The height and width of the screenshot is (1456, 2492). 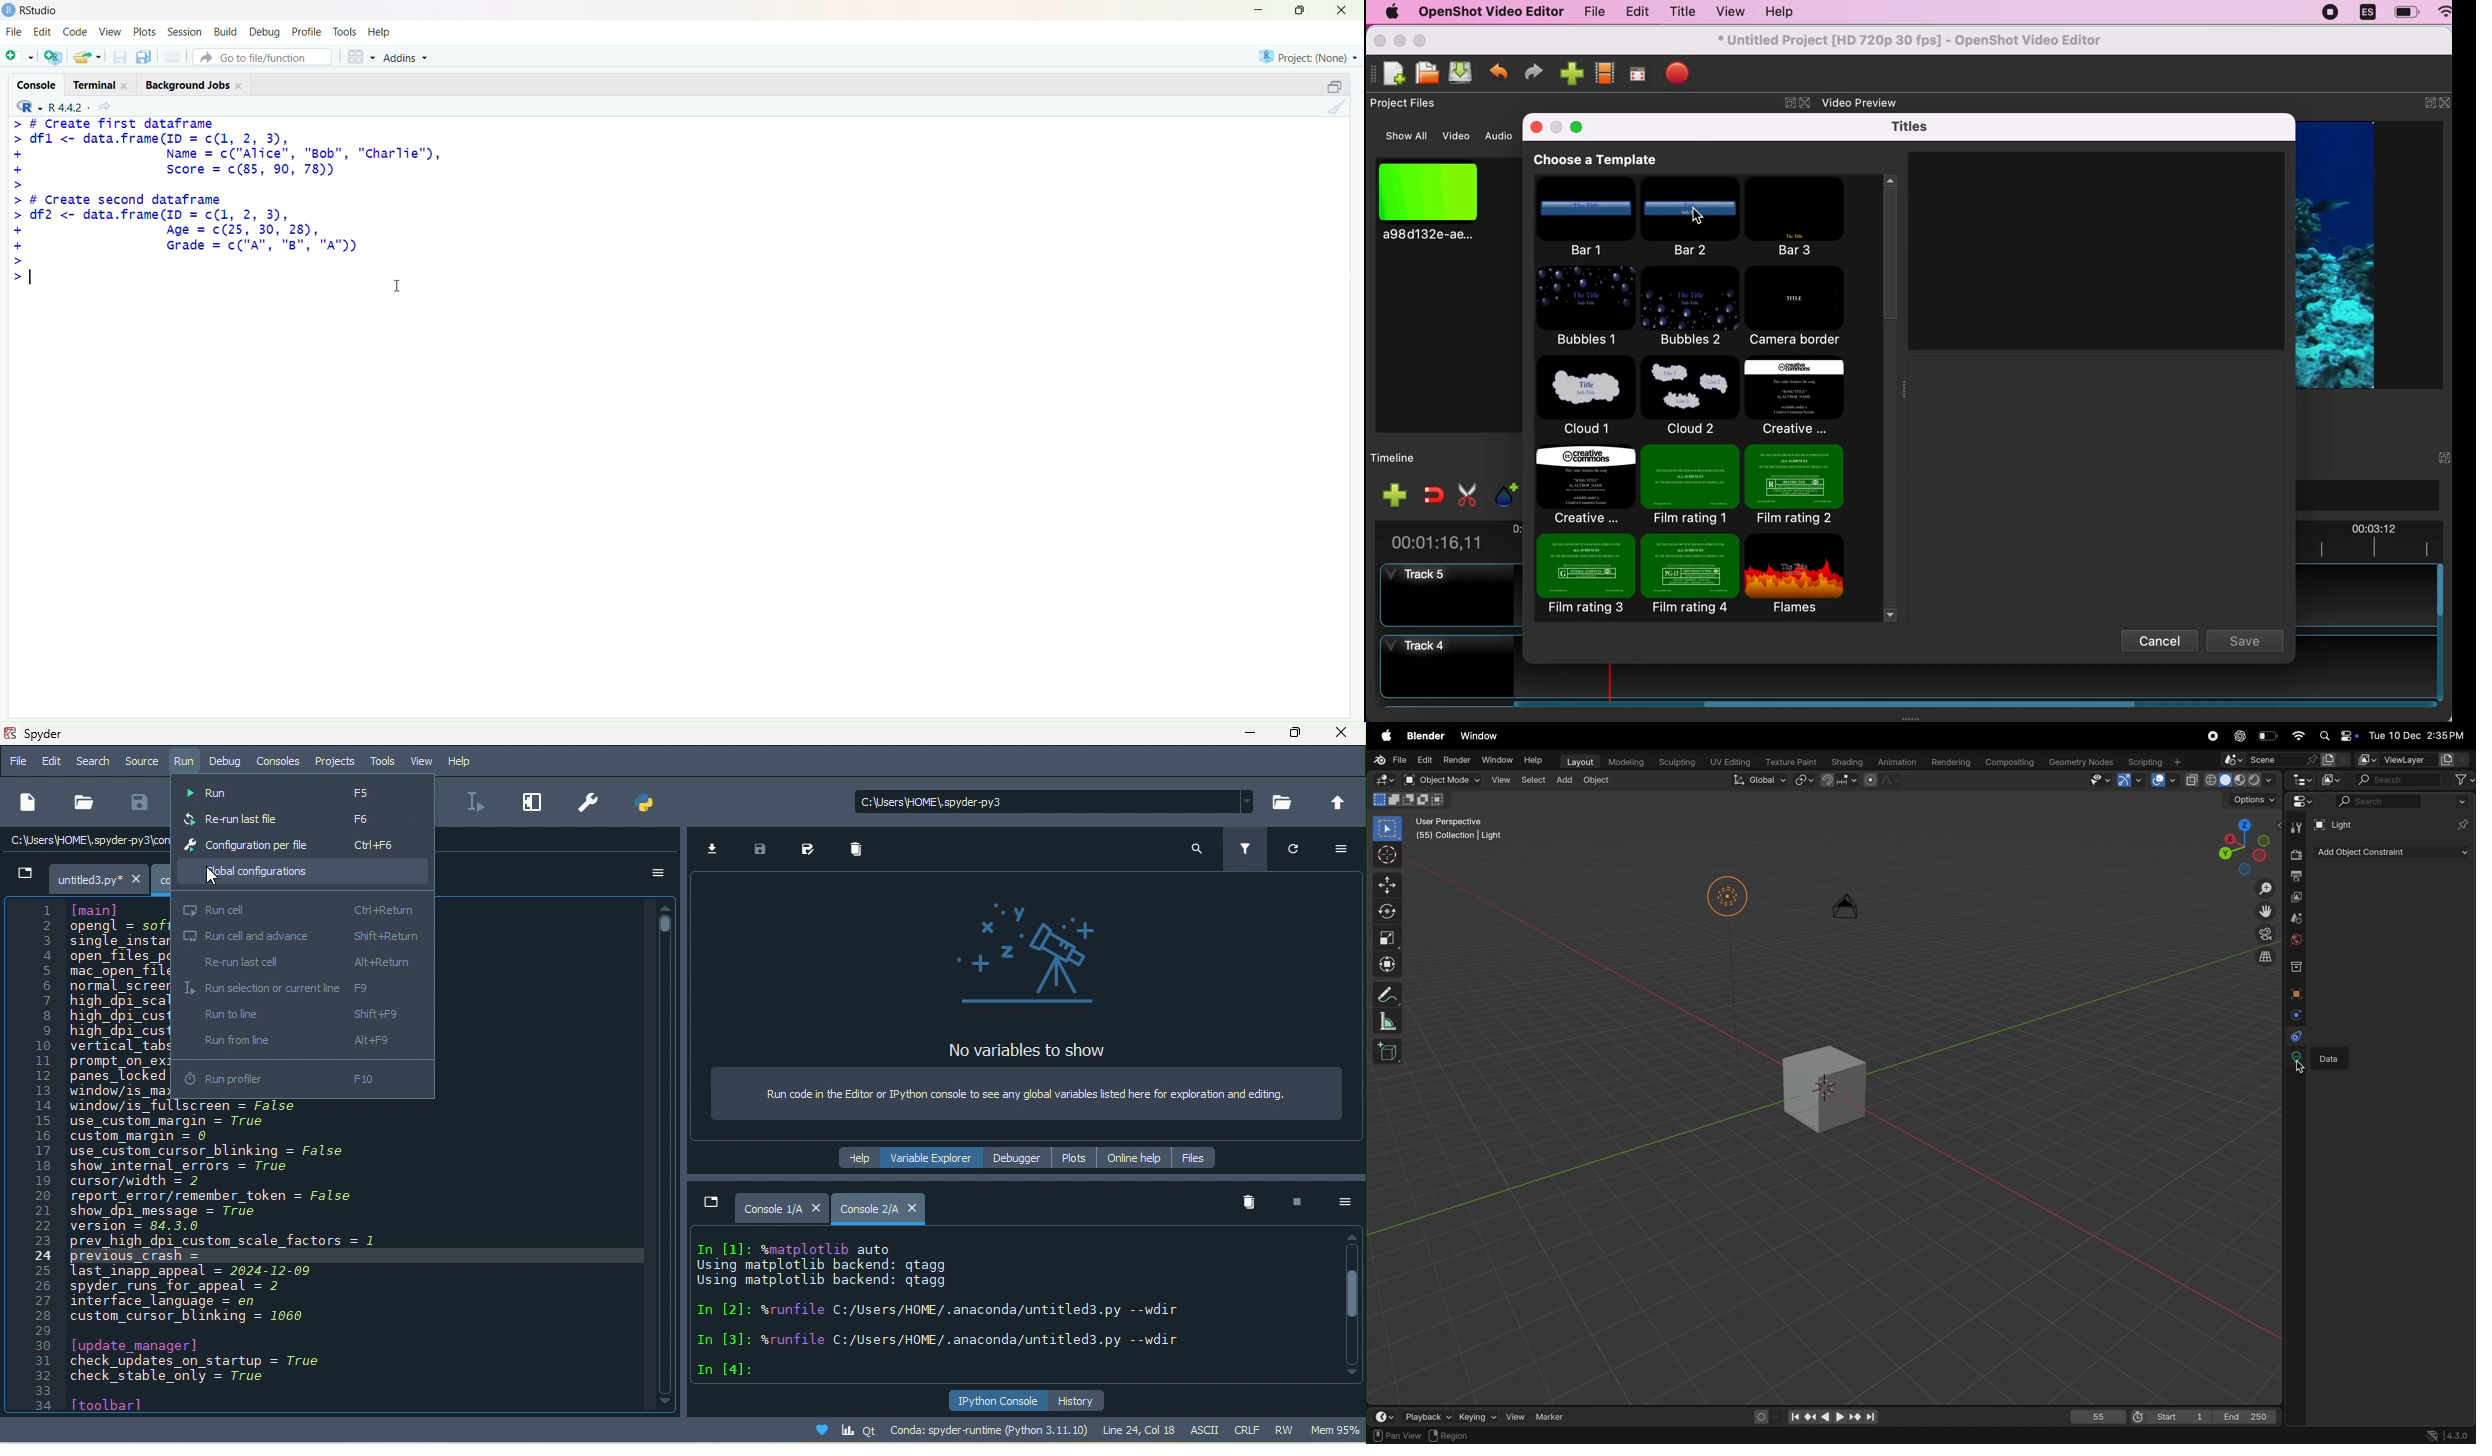 What do you see at coordinates (195, 84) in the screenshot?
I see `Background Jobs` at bounding box center [195, 84].